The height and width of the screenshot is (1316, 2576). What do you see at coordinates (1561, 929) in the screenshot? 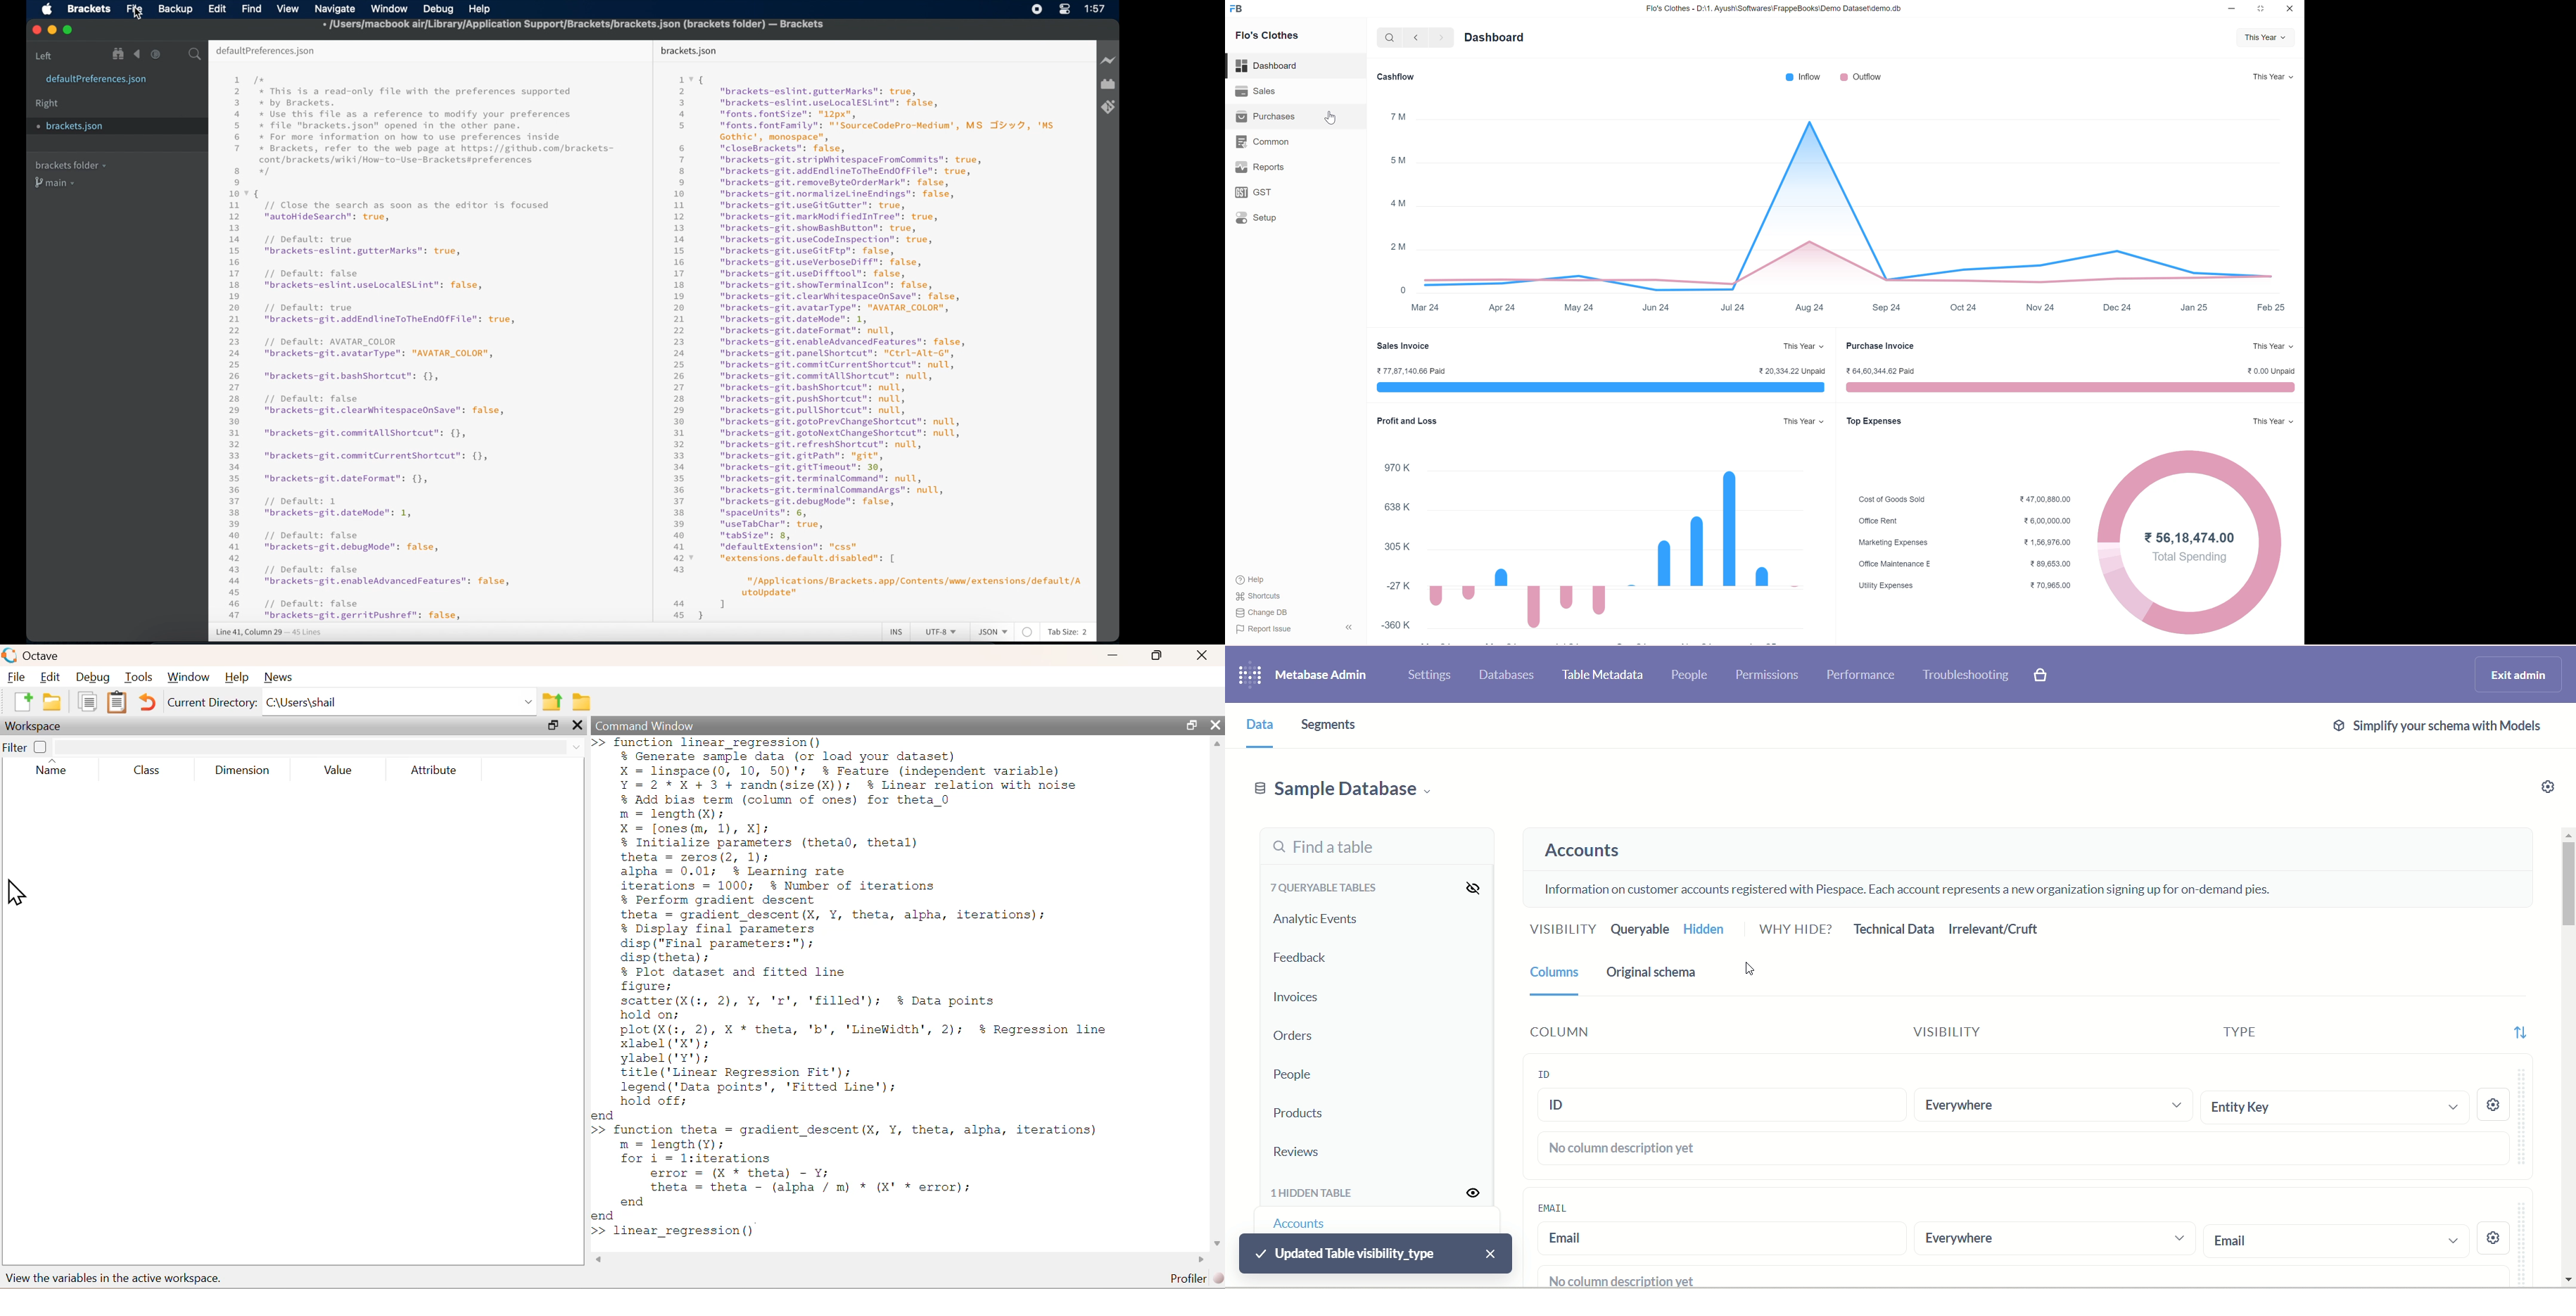
I see `visibility` at bounding box center [1561, 929].